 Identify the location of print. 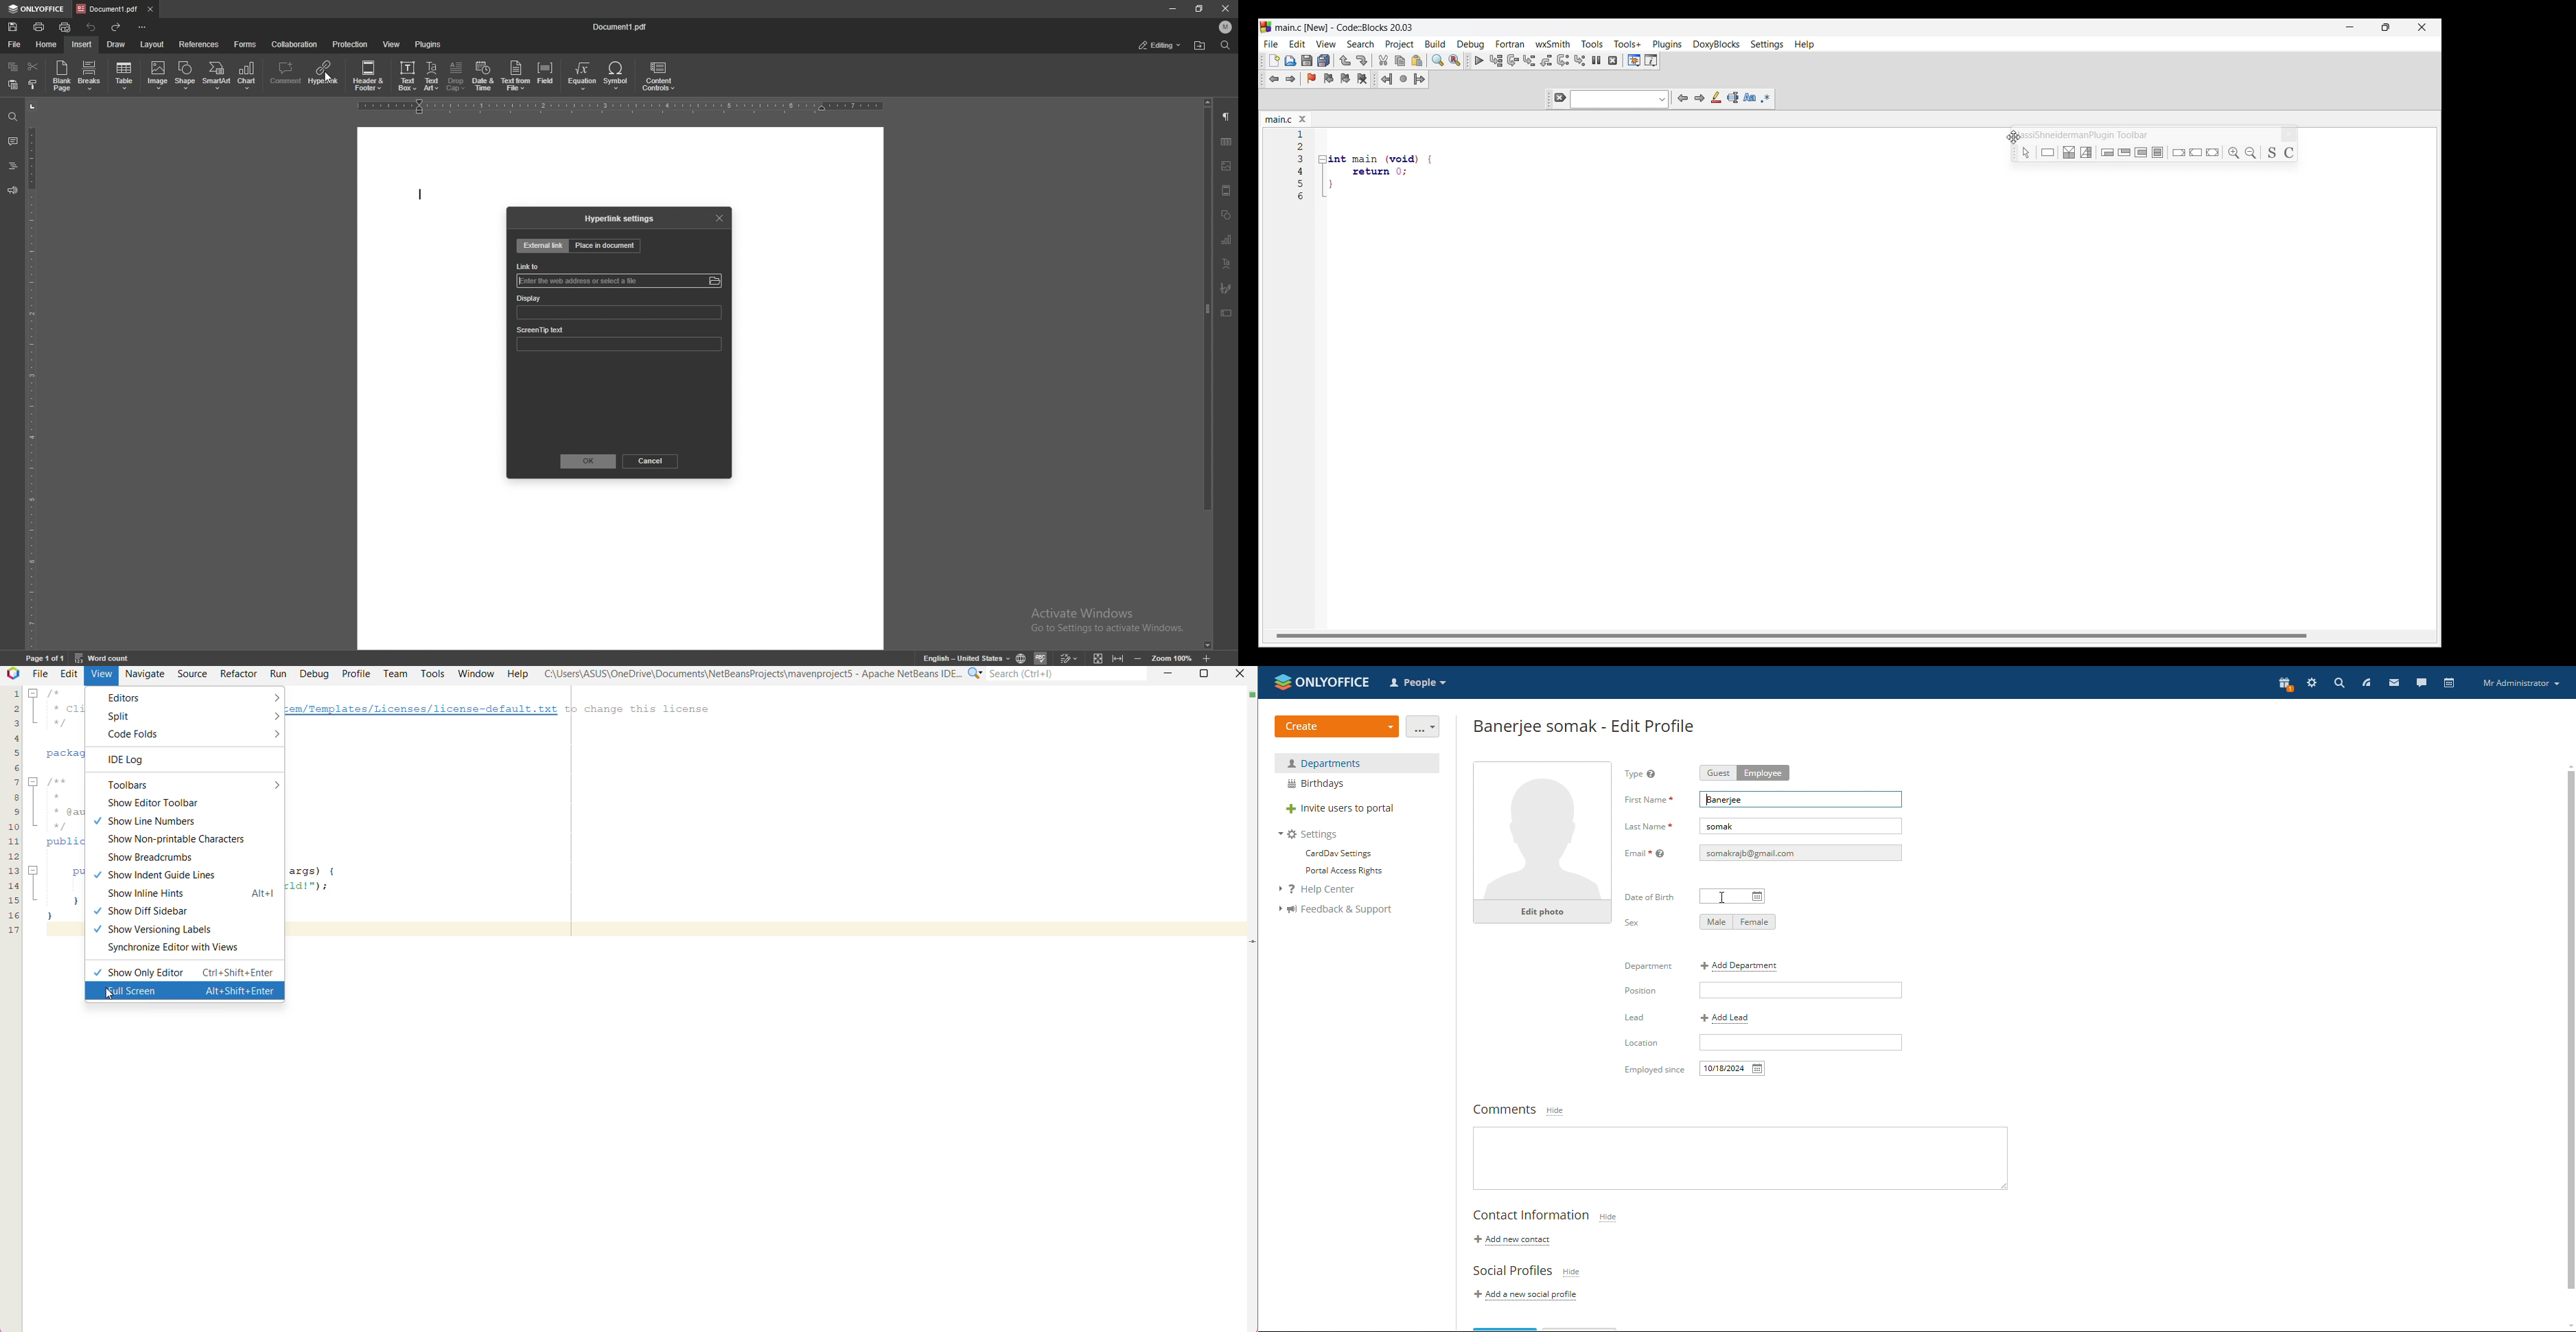
(40, 26).